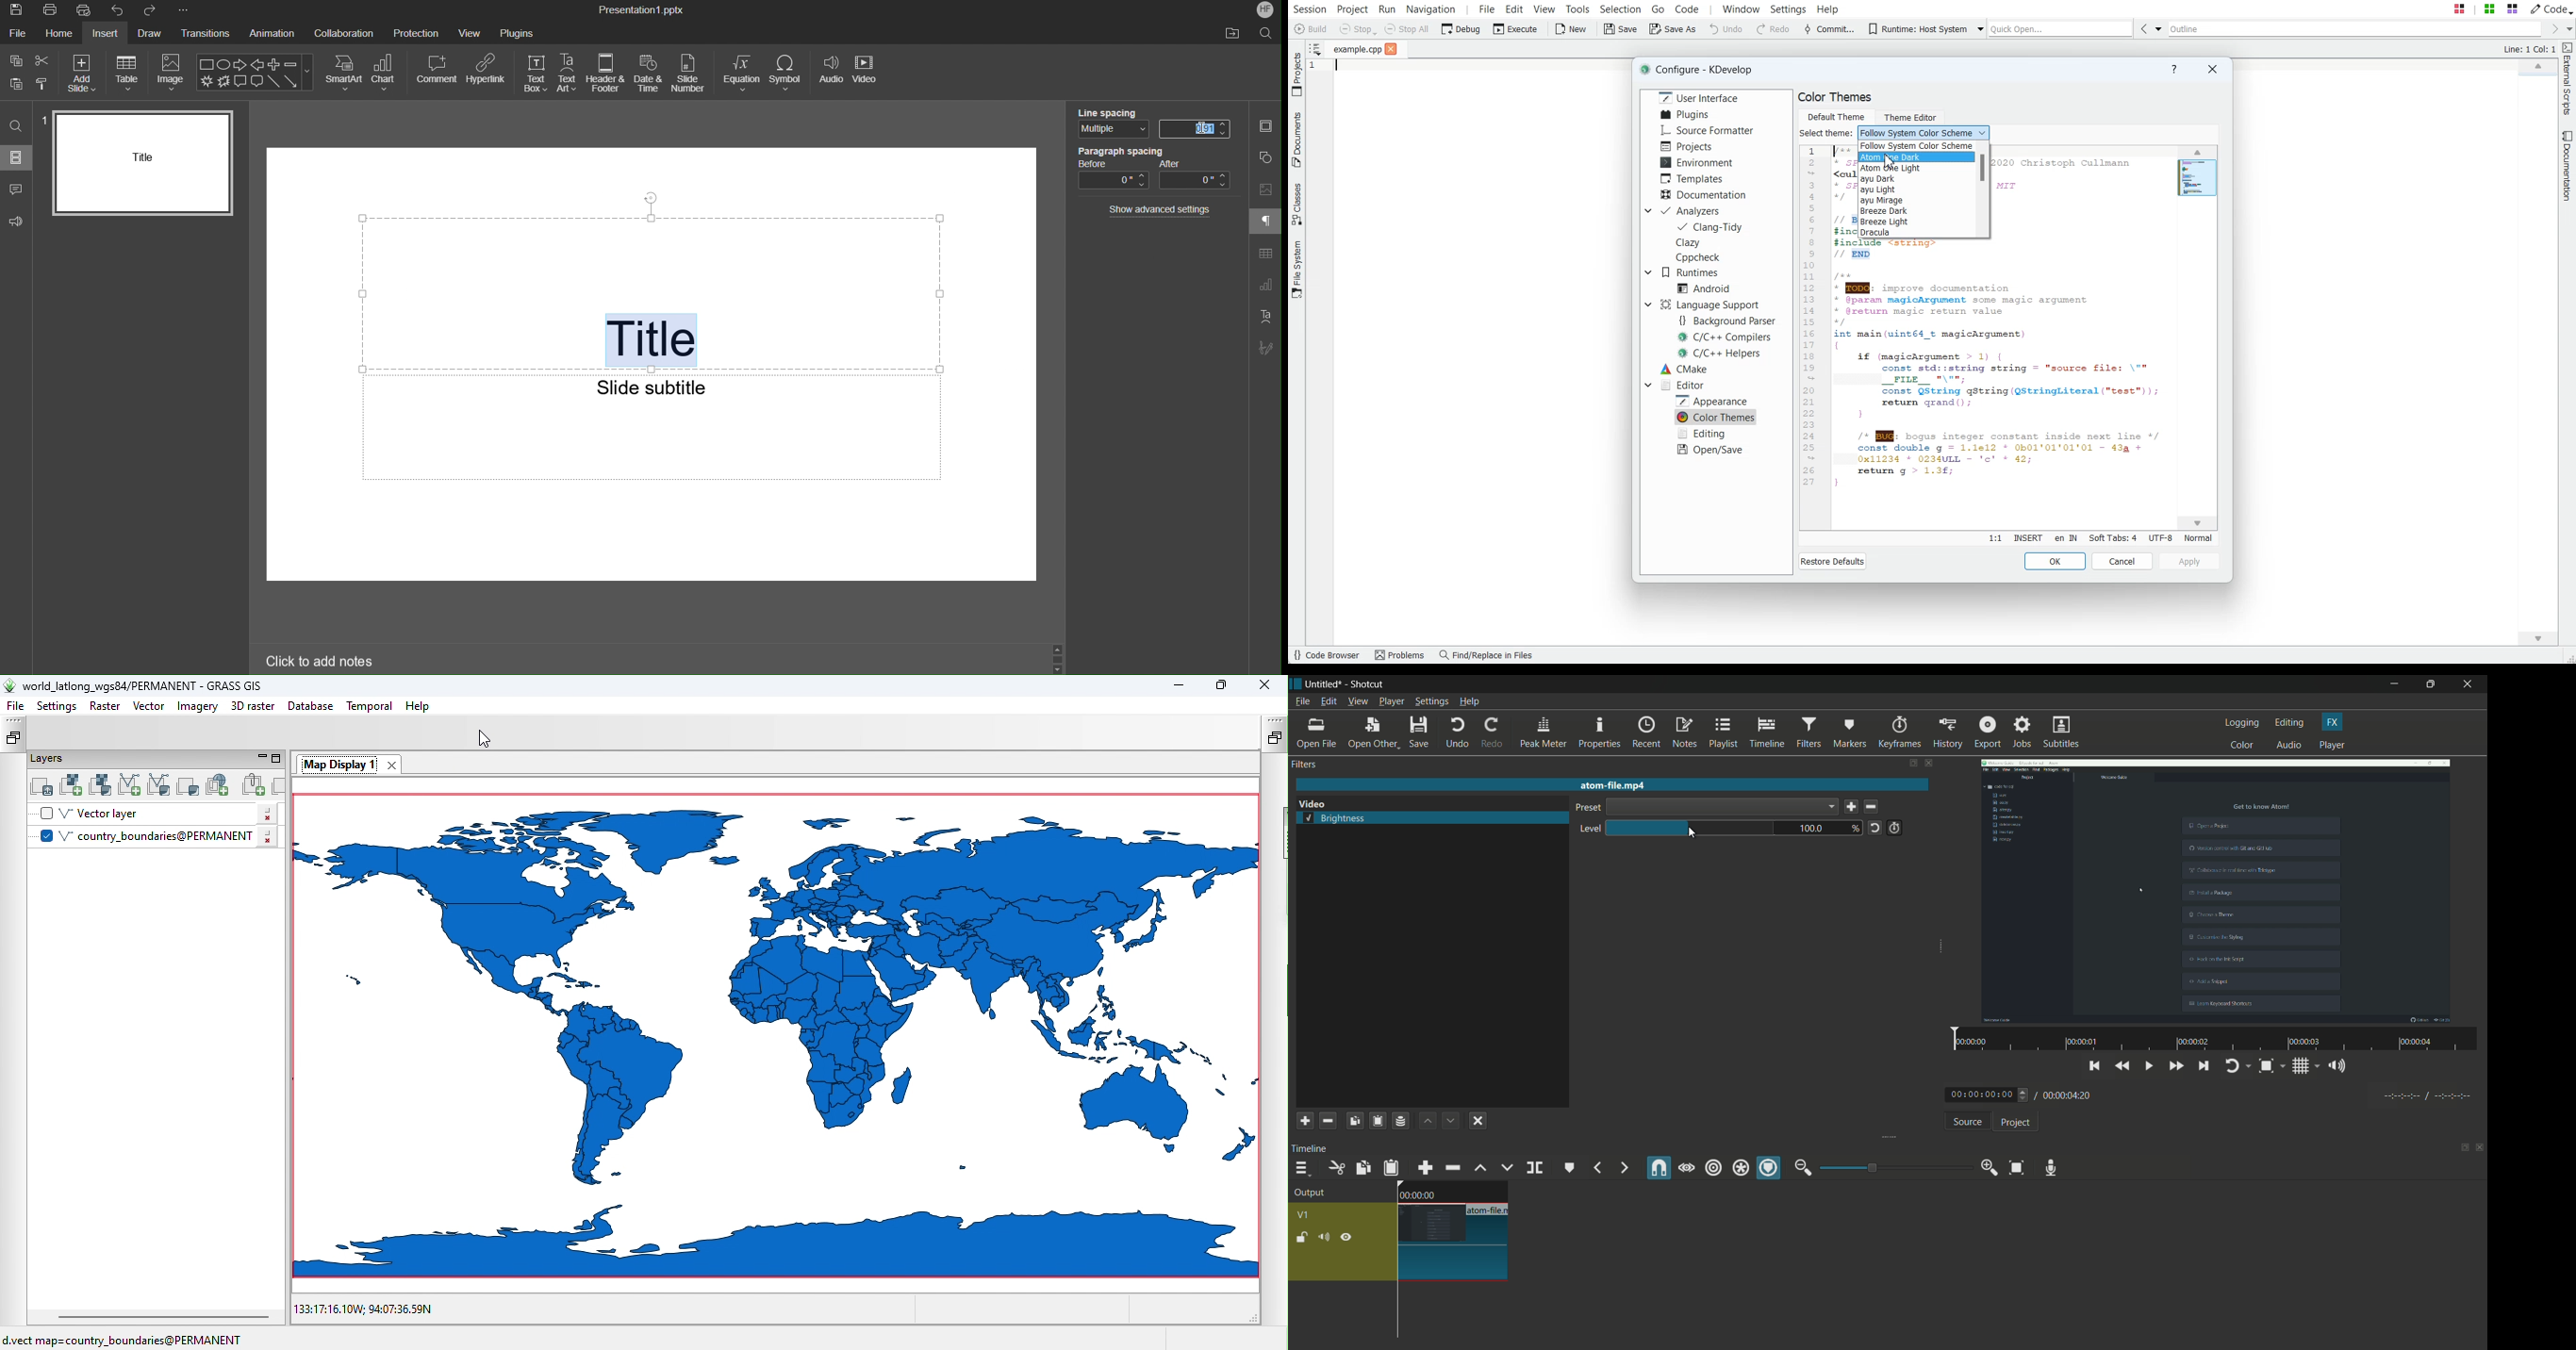 This screenshot has width=2576, height=1372. I want to click on video, so click(2216, 889).